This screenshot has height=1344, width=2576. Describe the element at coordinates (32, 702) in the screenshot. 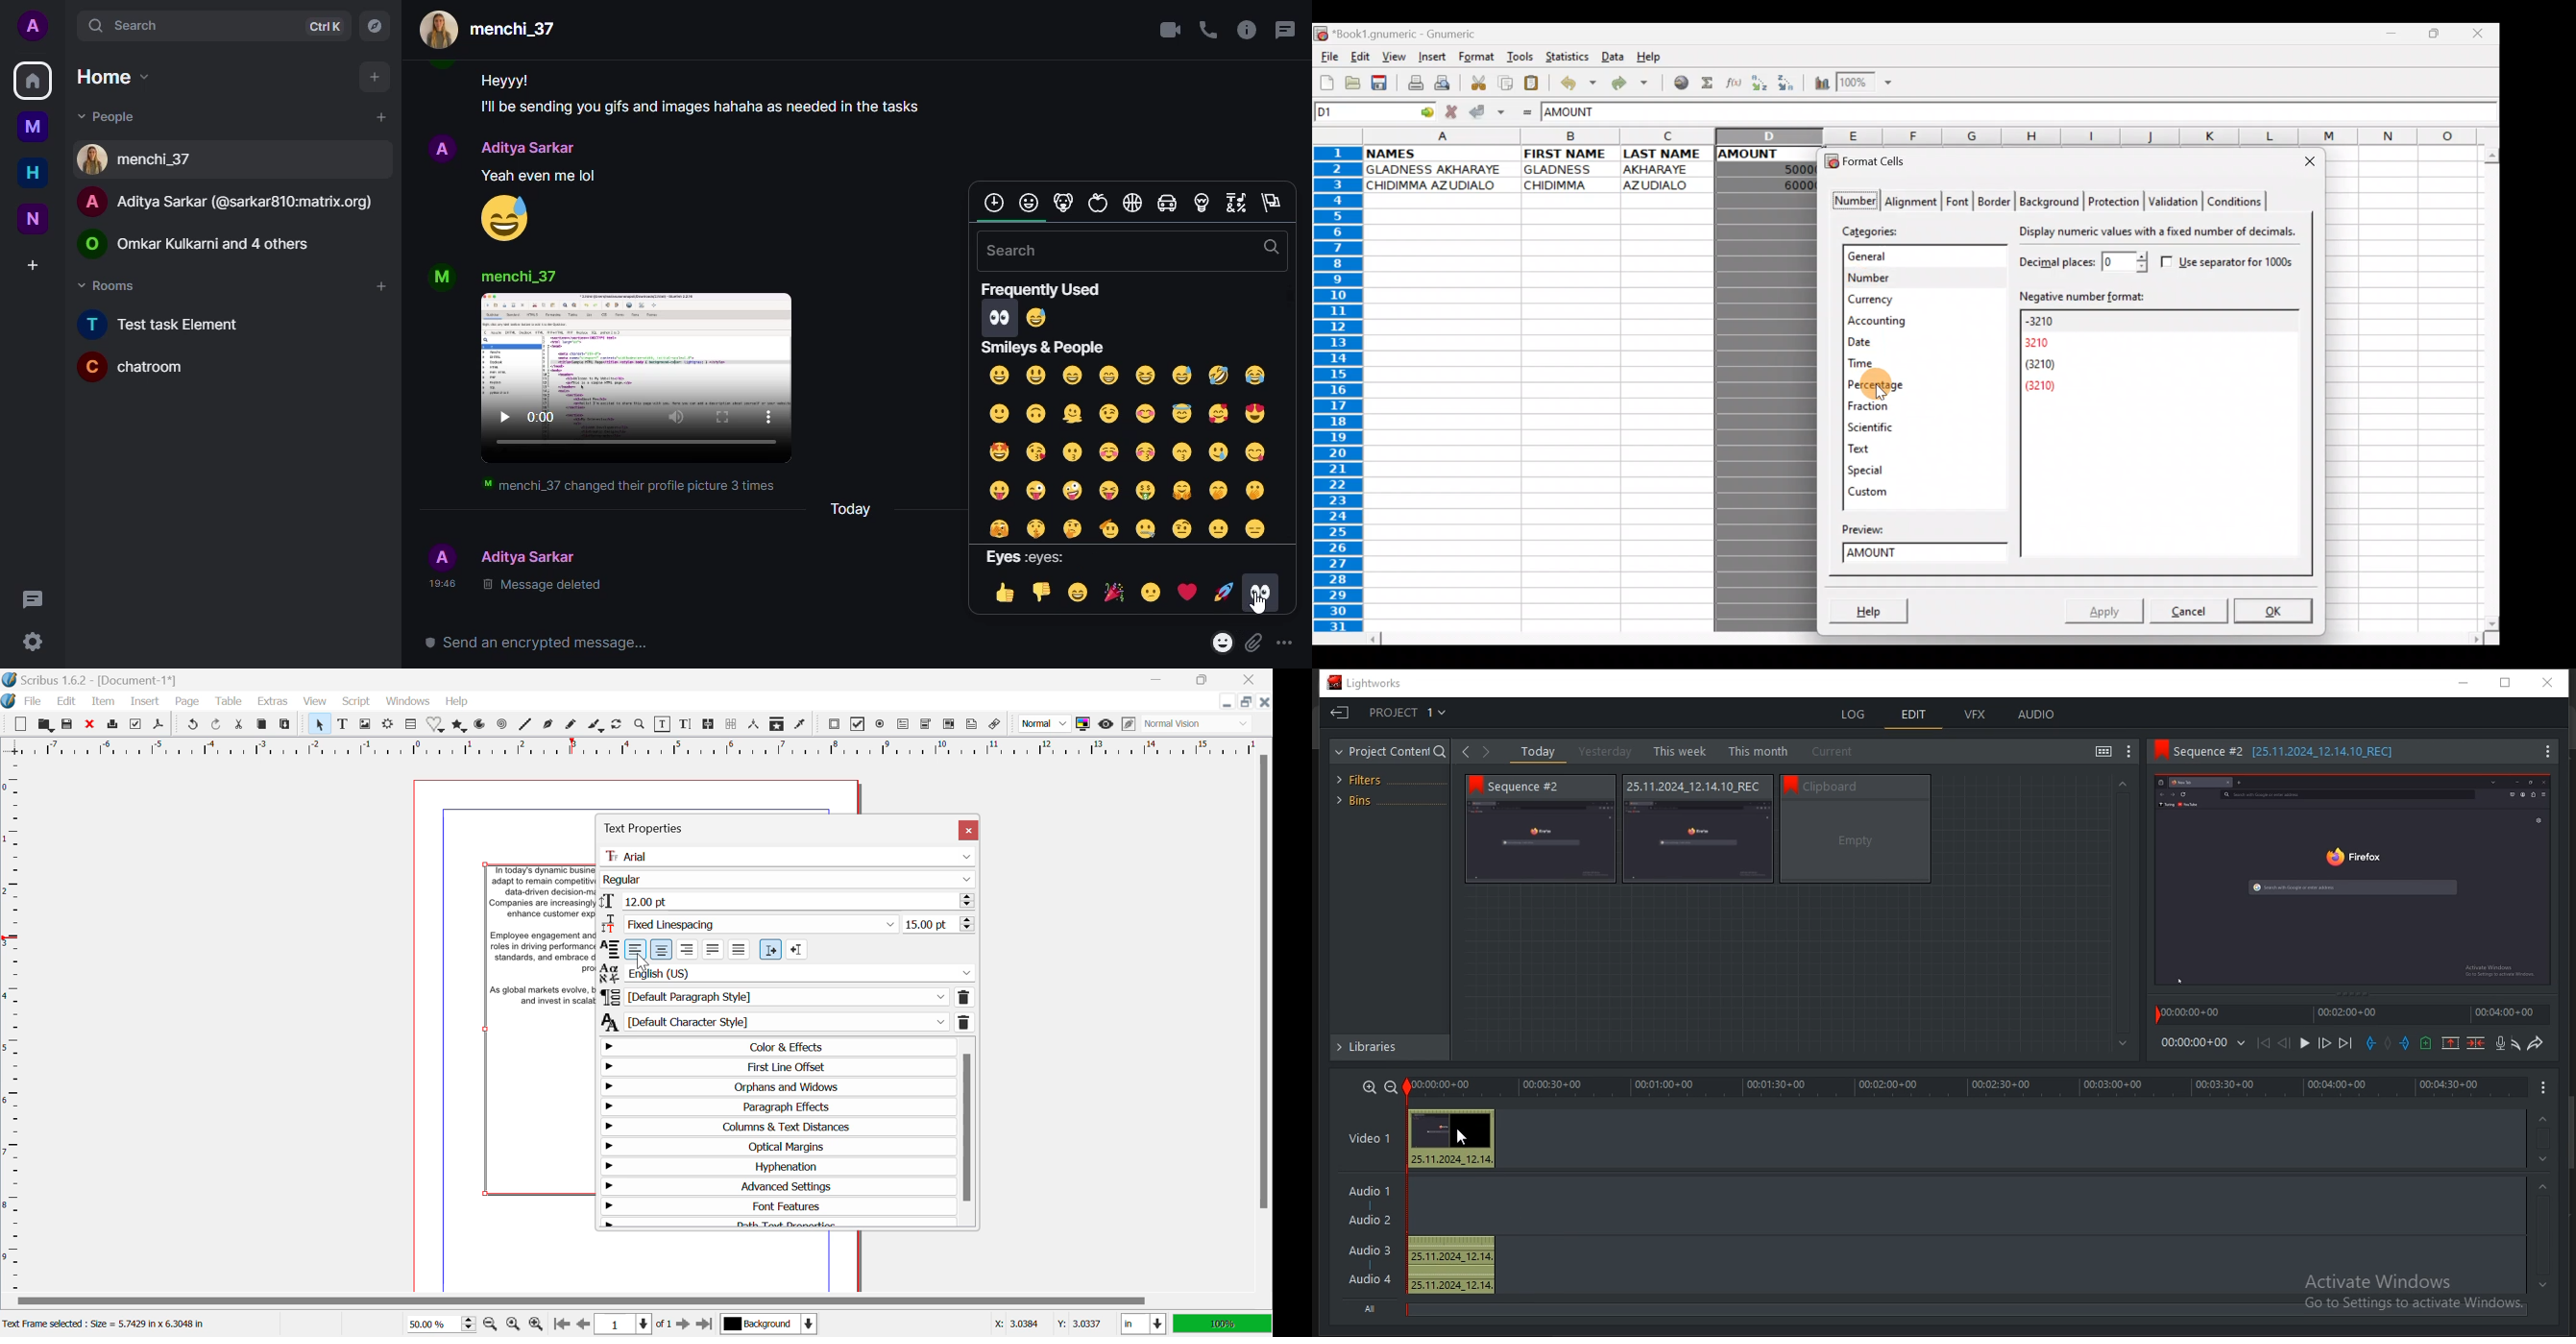

I see `File` at that location.